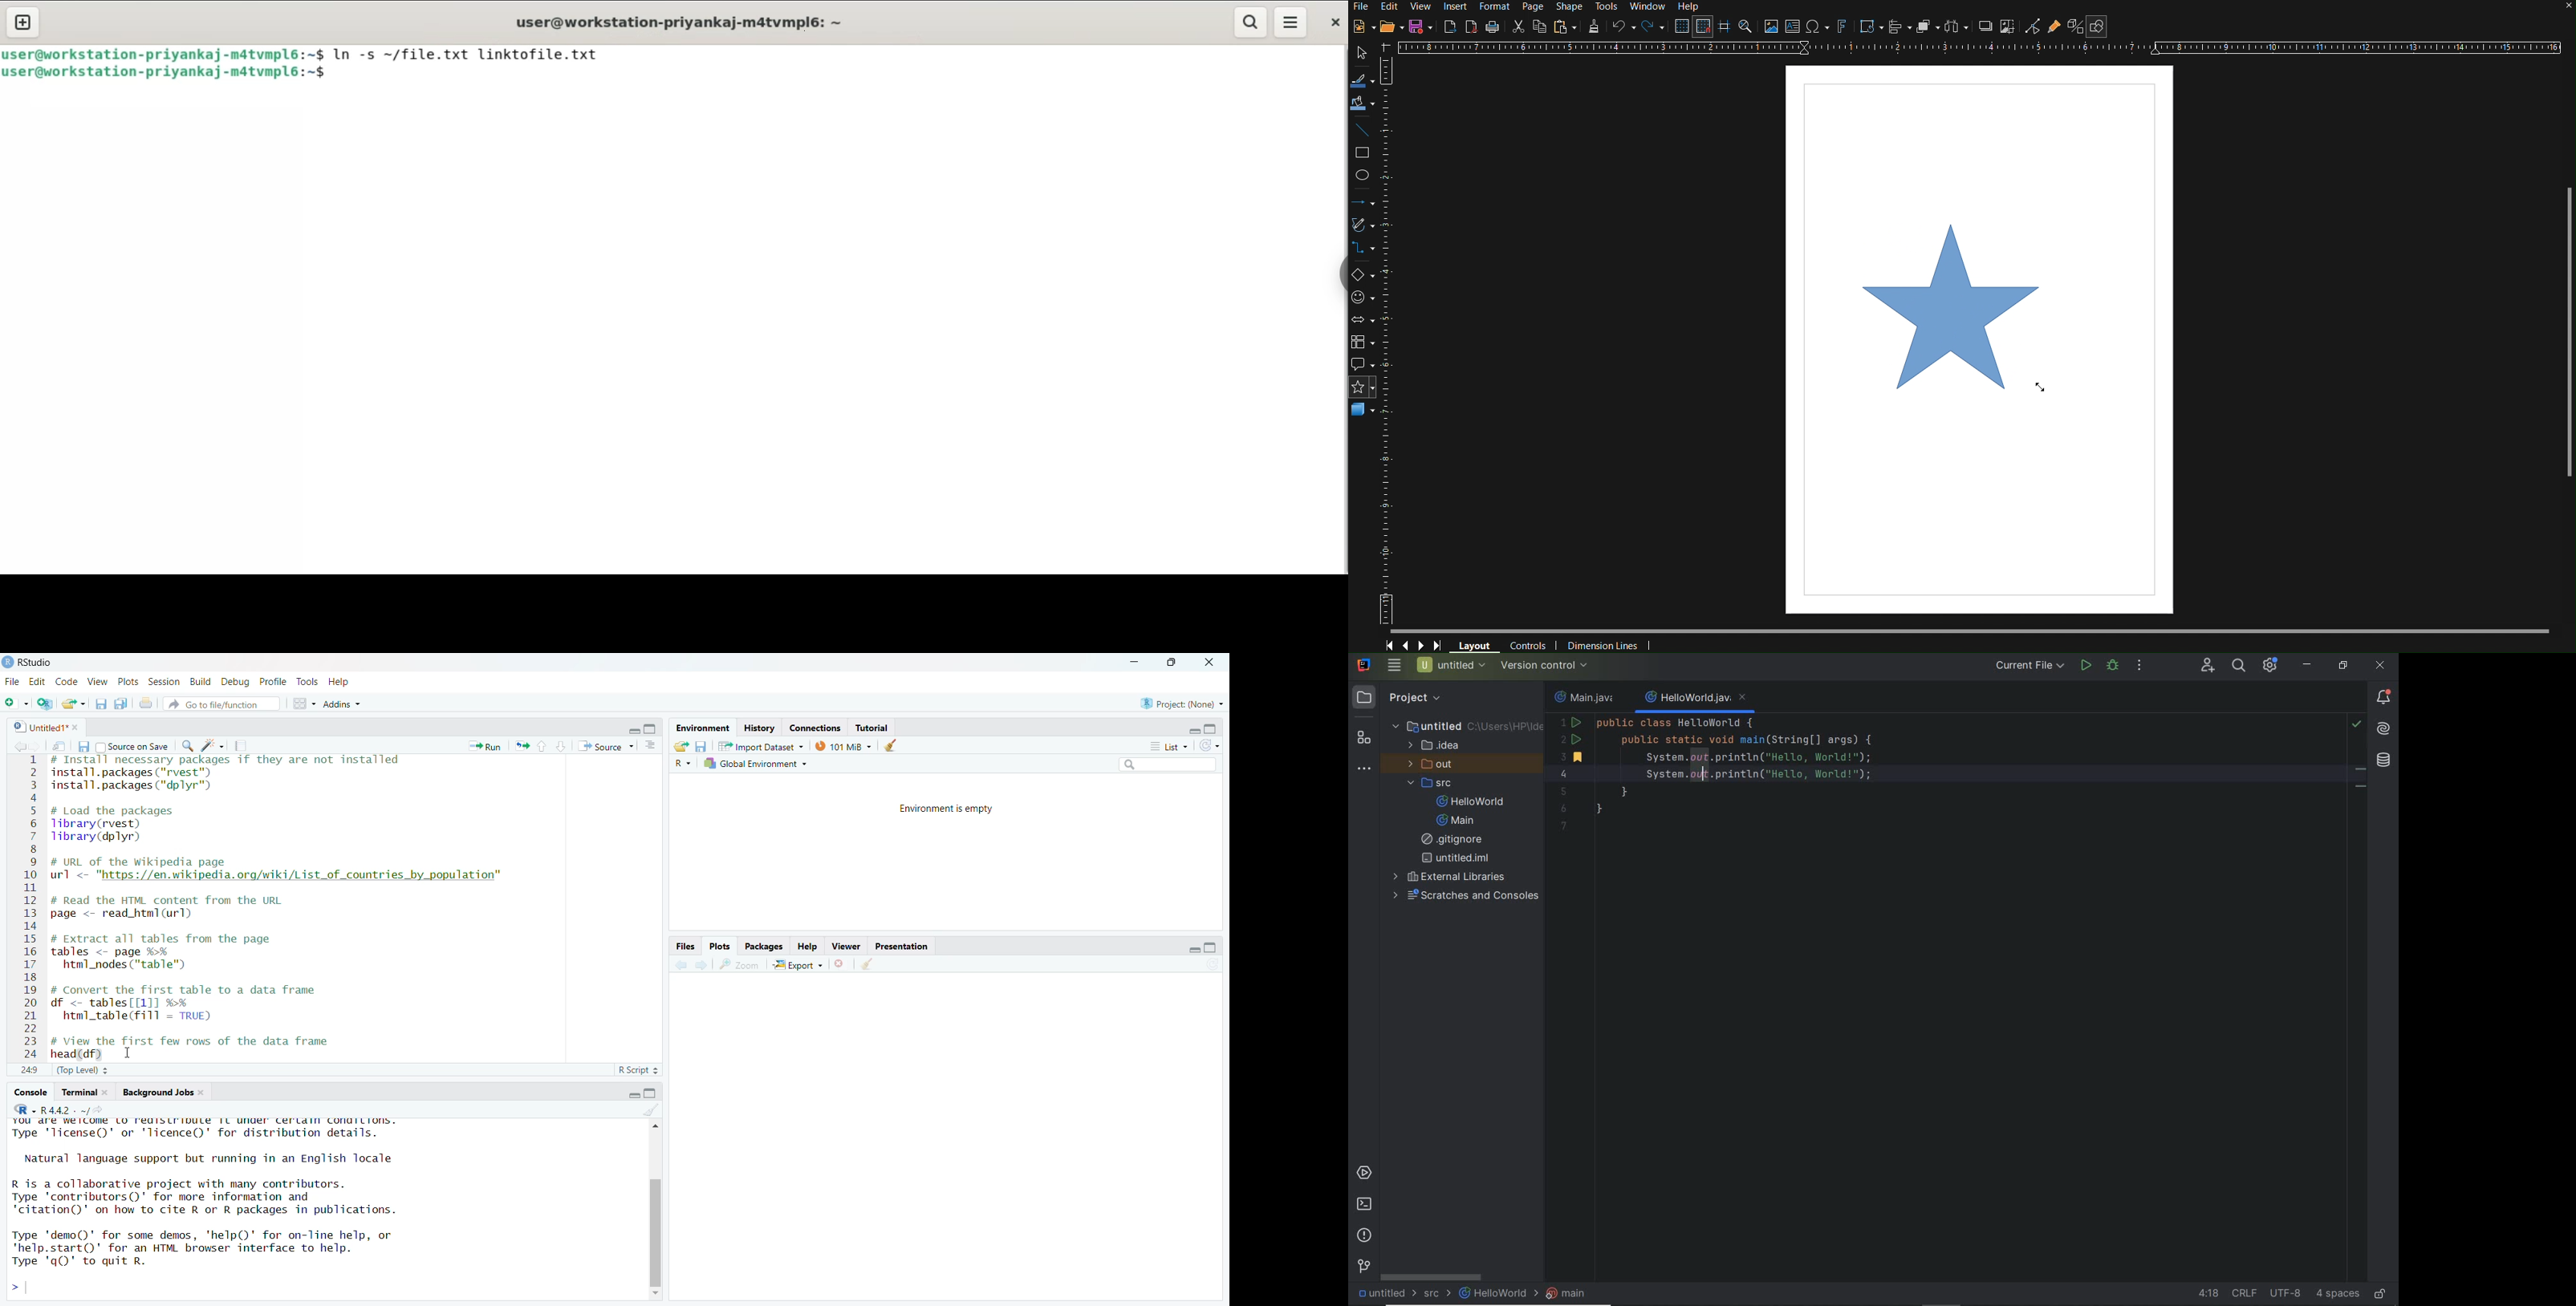  I want to click on Fill Color, so click(1363, 103).